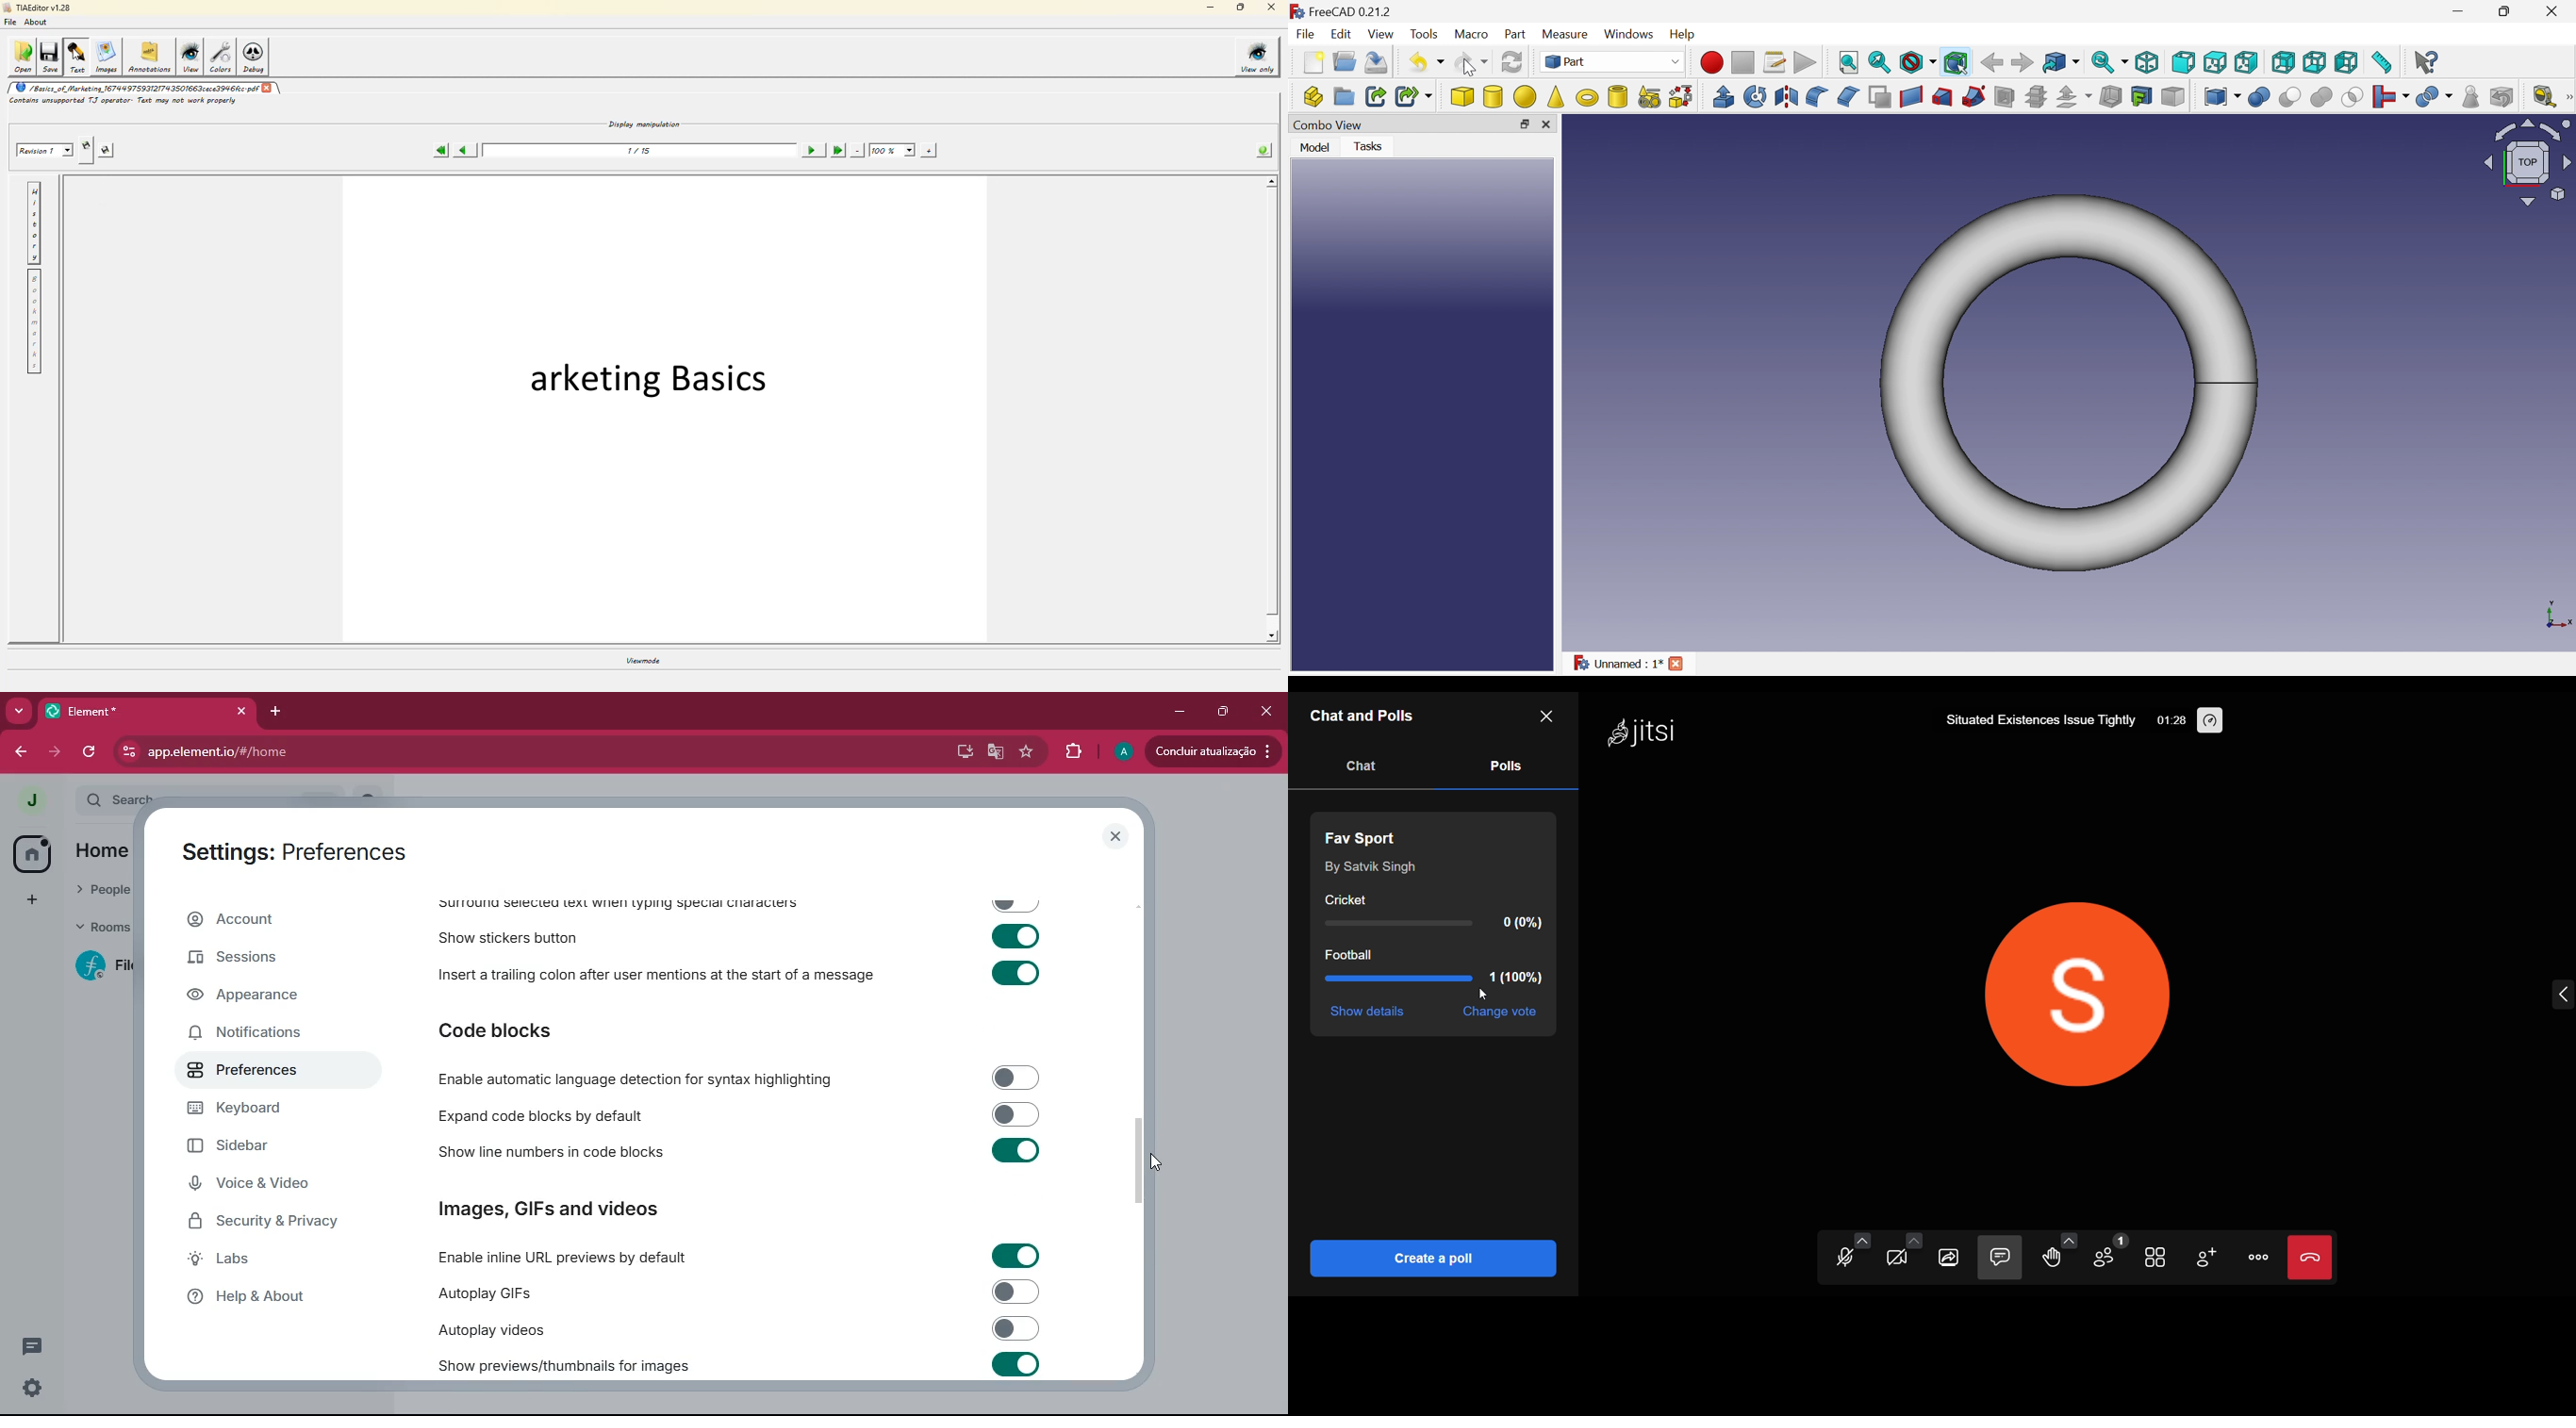 Image resolution: width=2576 pixels, height=1428 pixels. I want to click on Close, so click(1548, 125).